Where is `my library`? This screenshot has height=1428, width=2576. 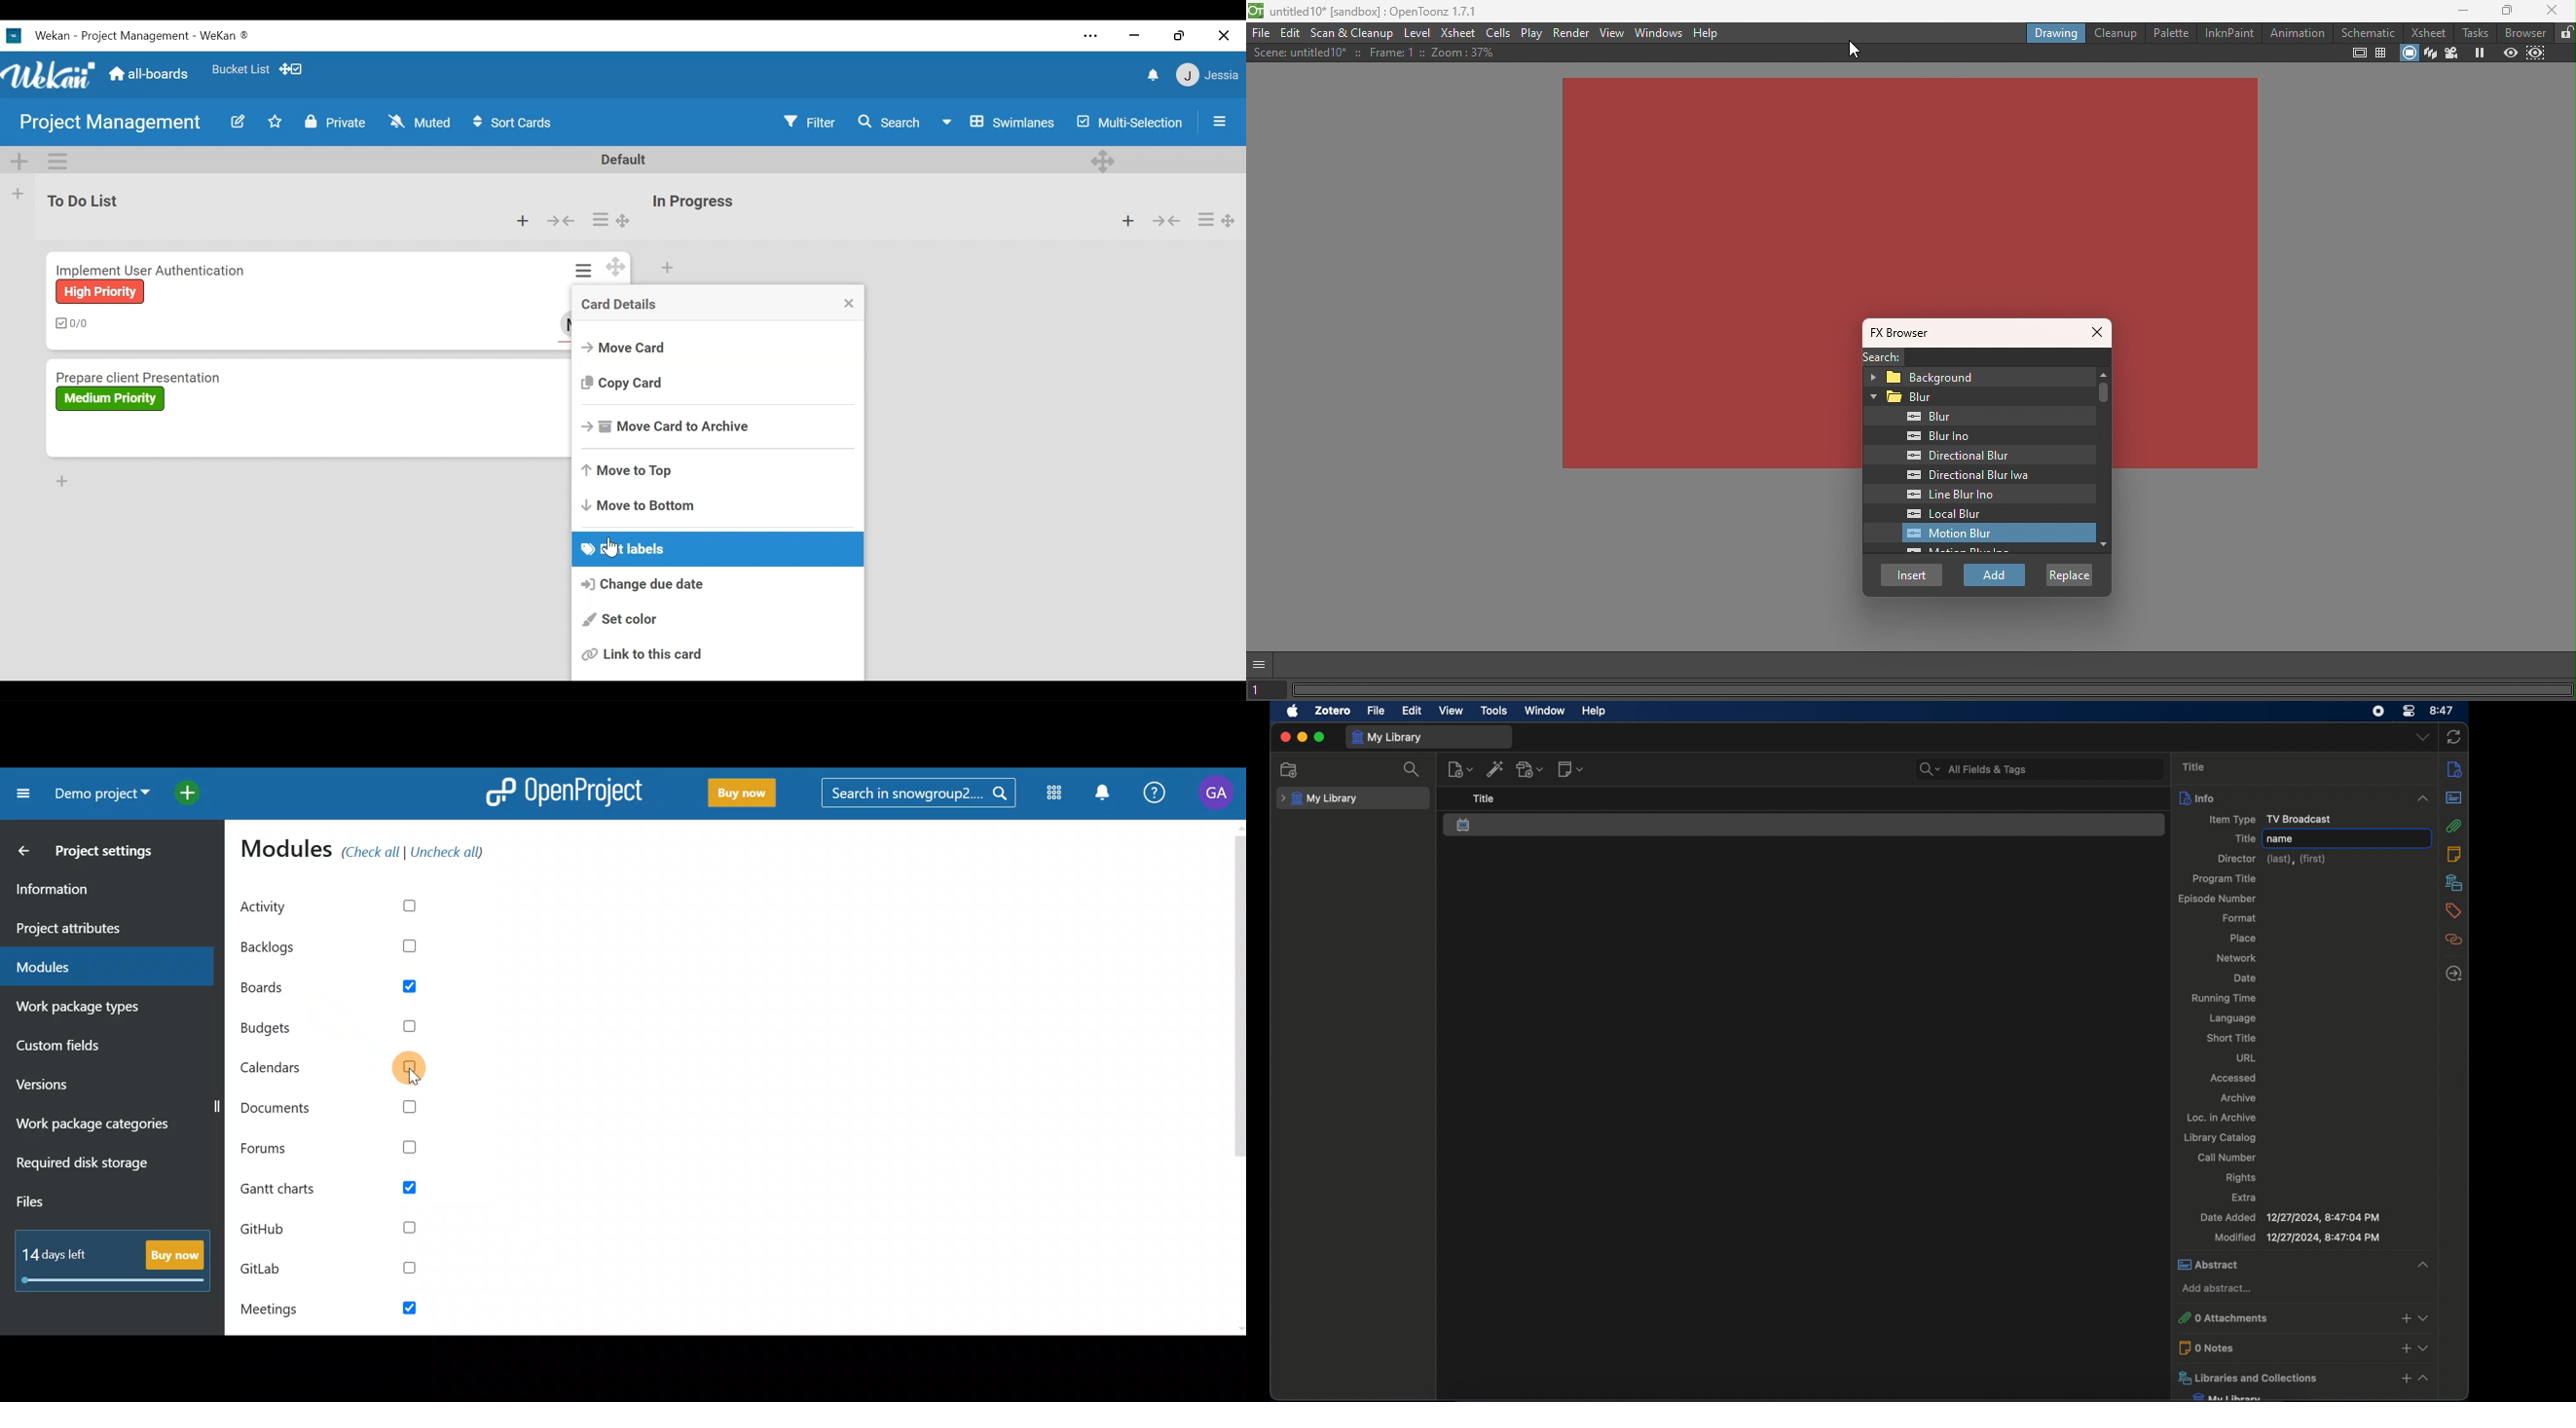 my library is located at coordinates (1319, 799).